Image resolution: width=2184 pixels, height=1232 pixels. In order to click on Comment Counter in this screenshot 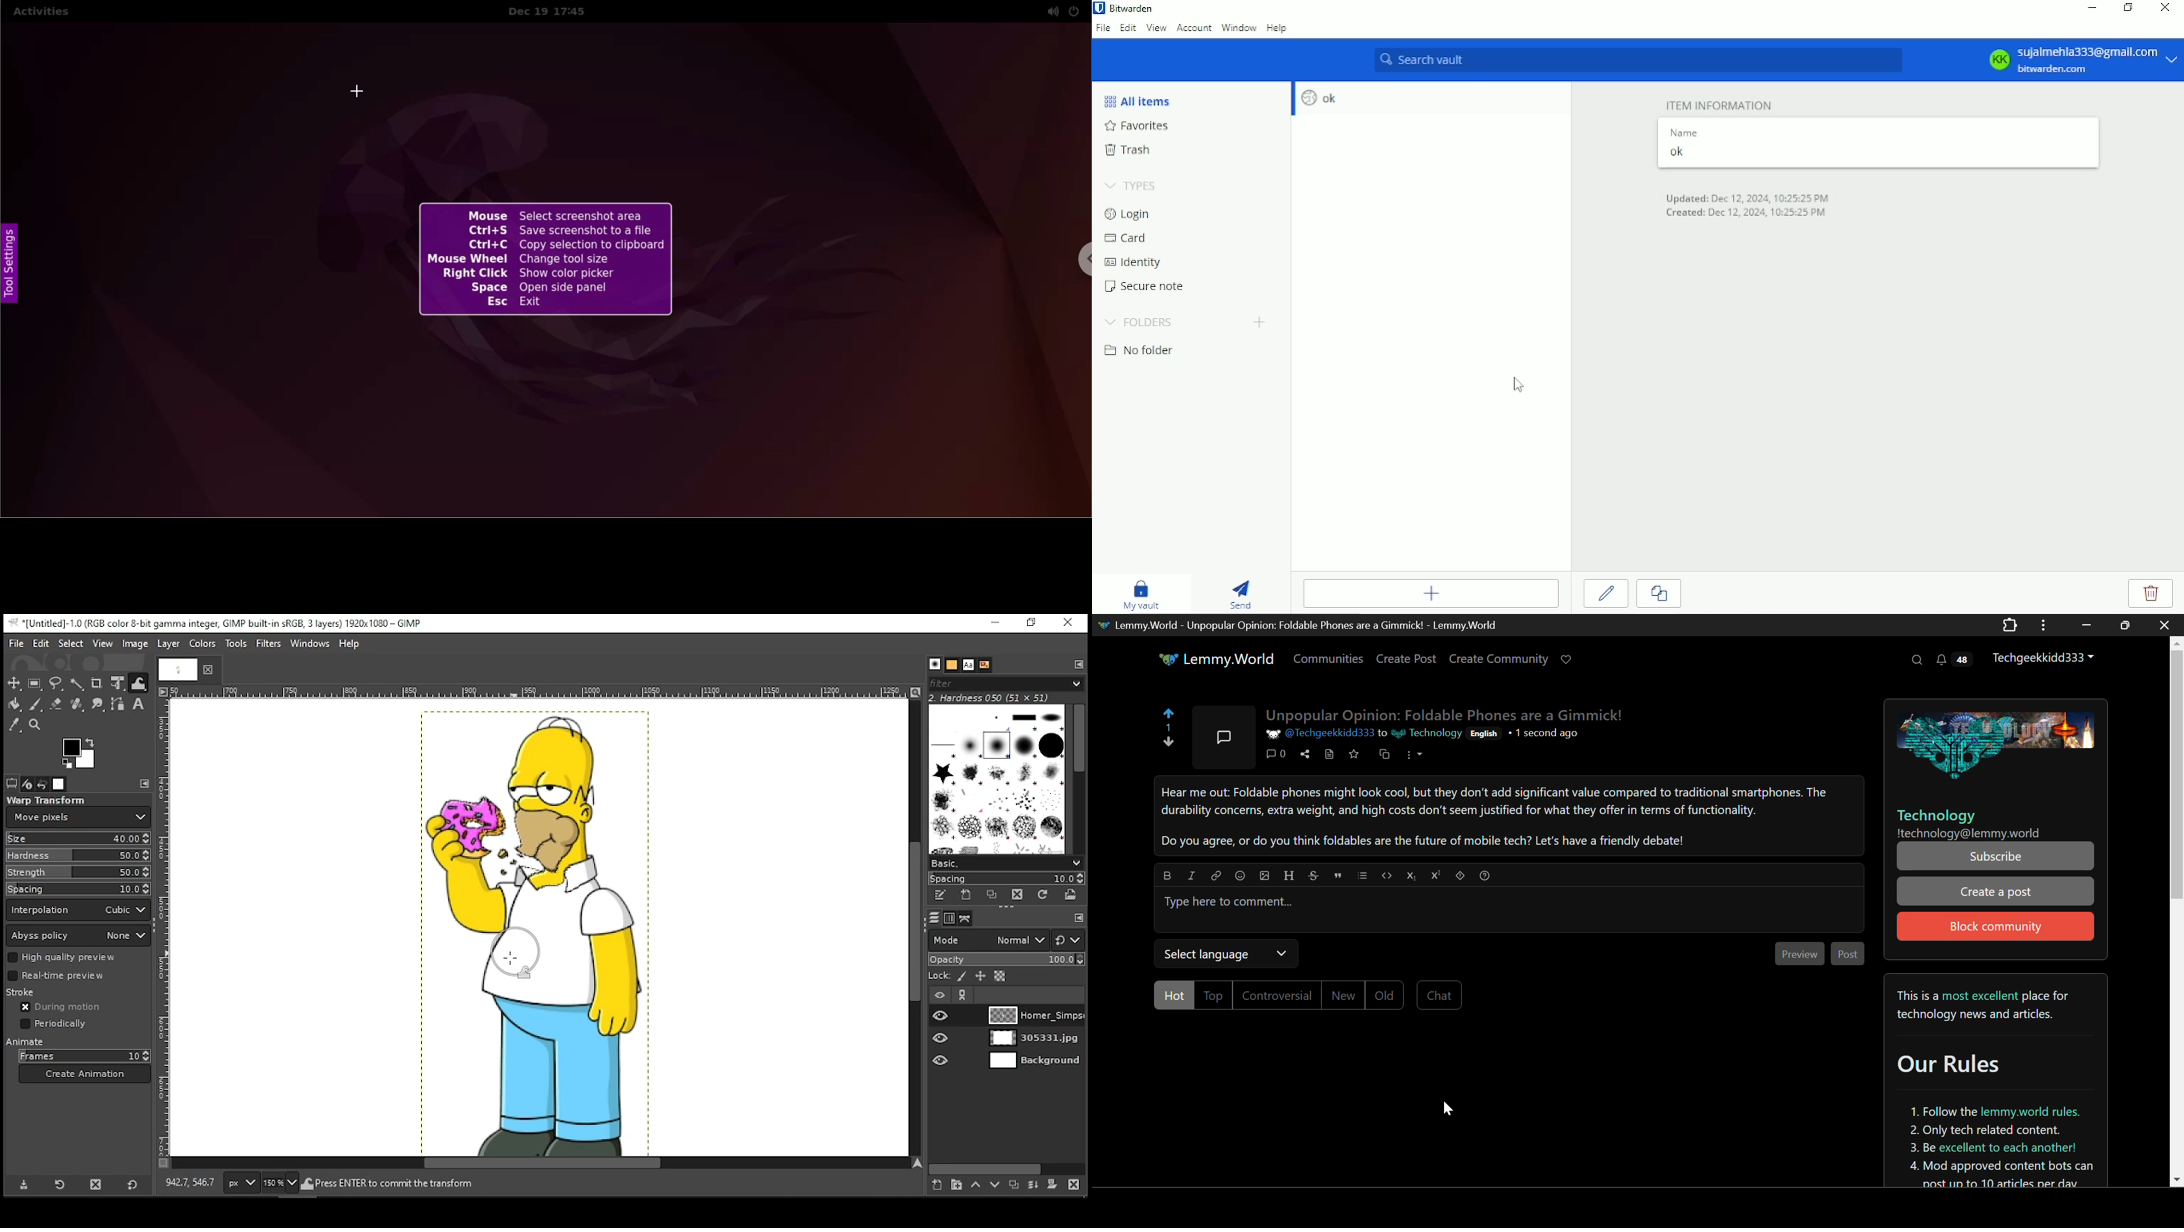, I will do `click(1274, 754)`.